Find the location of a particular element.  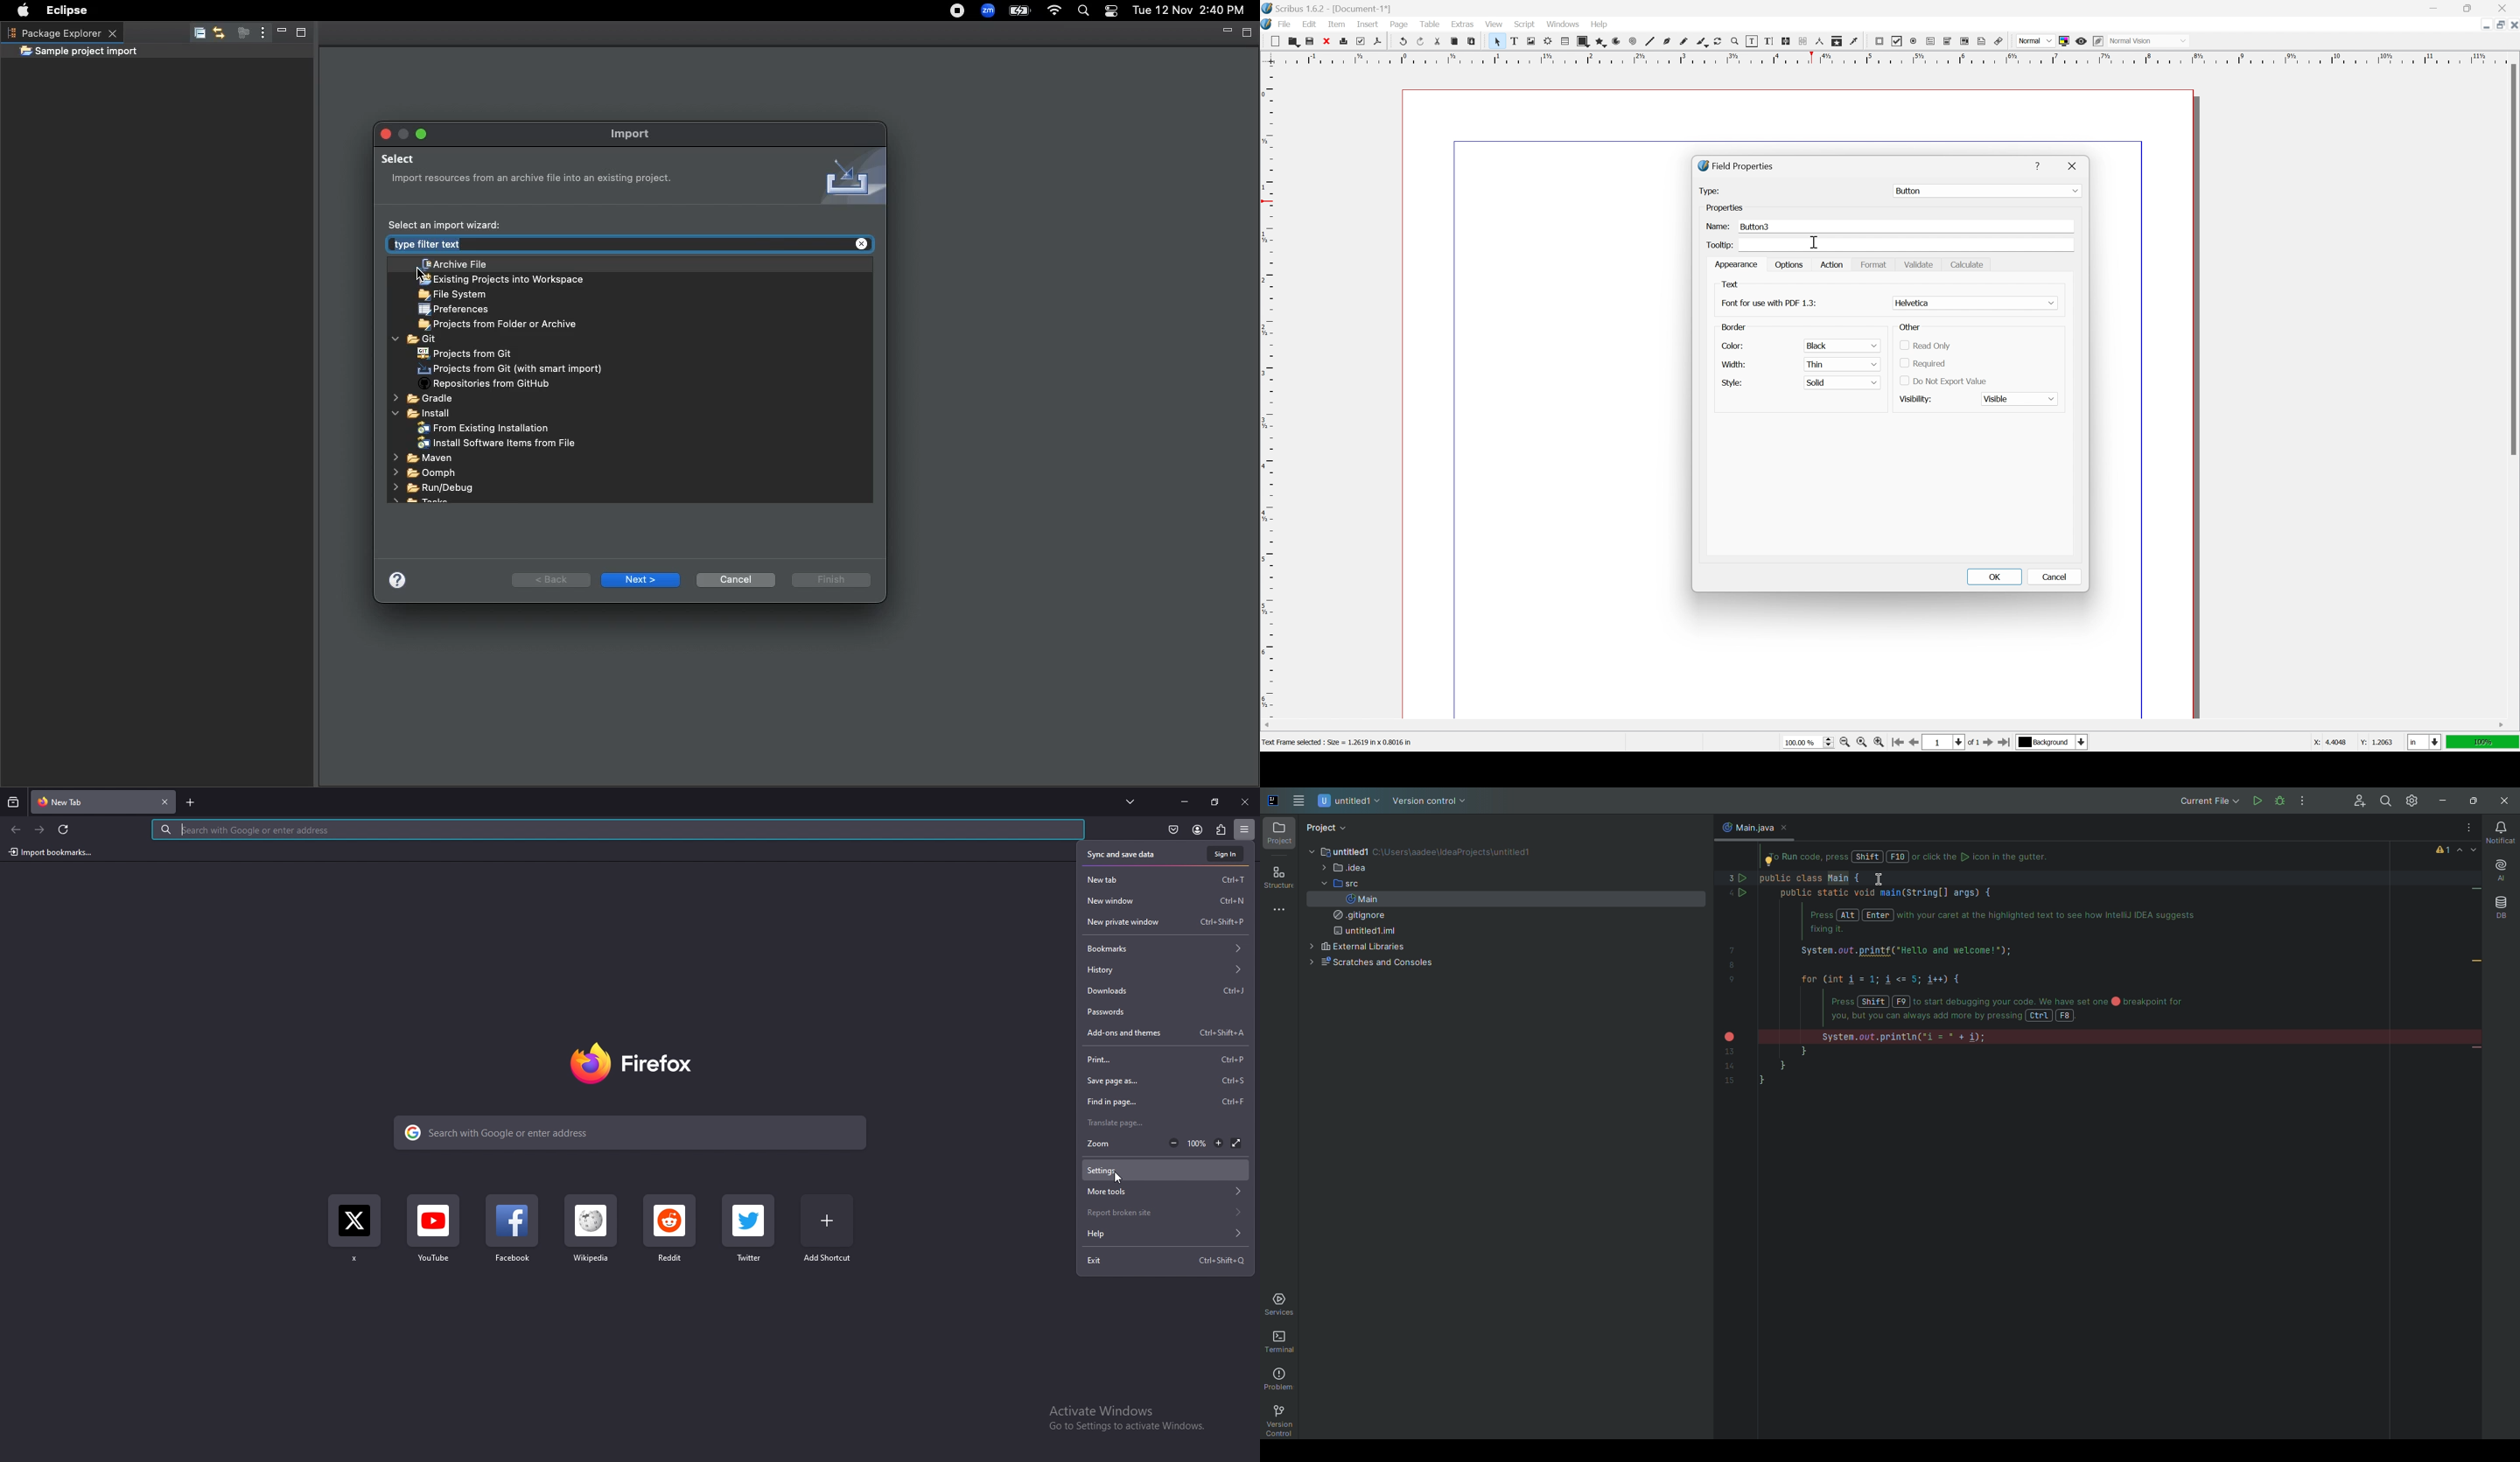

save is located at coordinates (1308, 41).